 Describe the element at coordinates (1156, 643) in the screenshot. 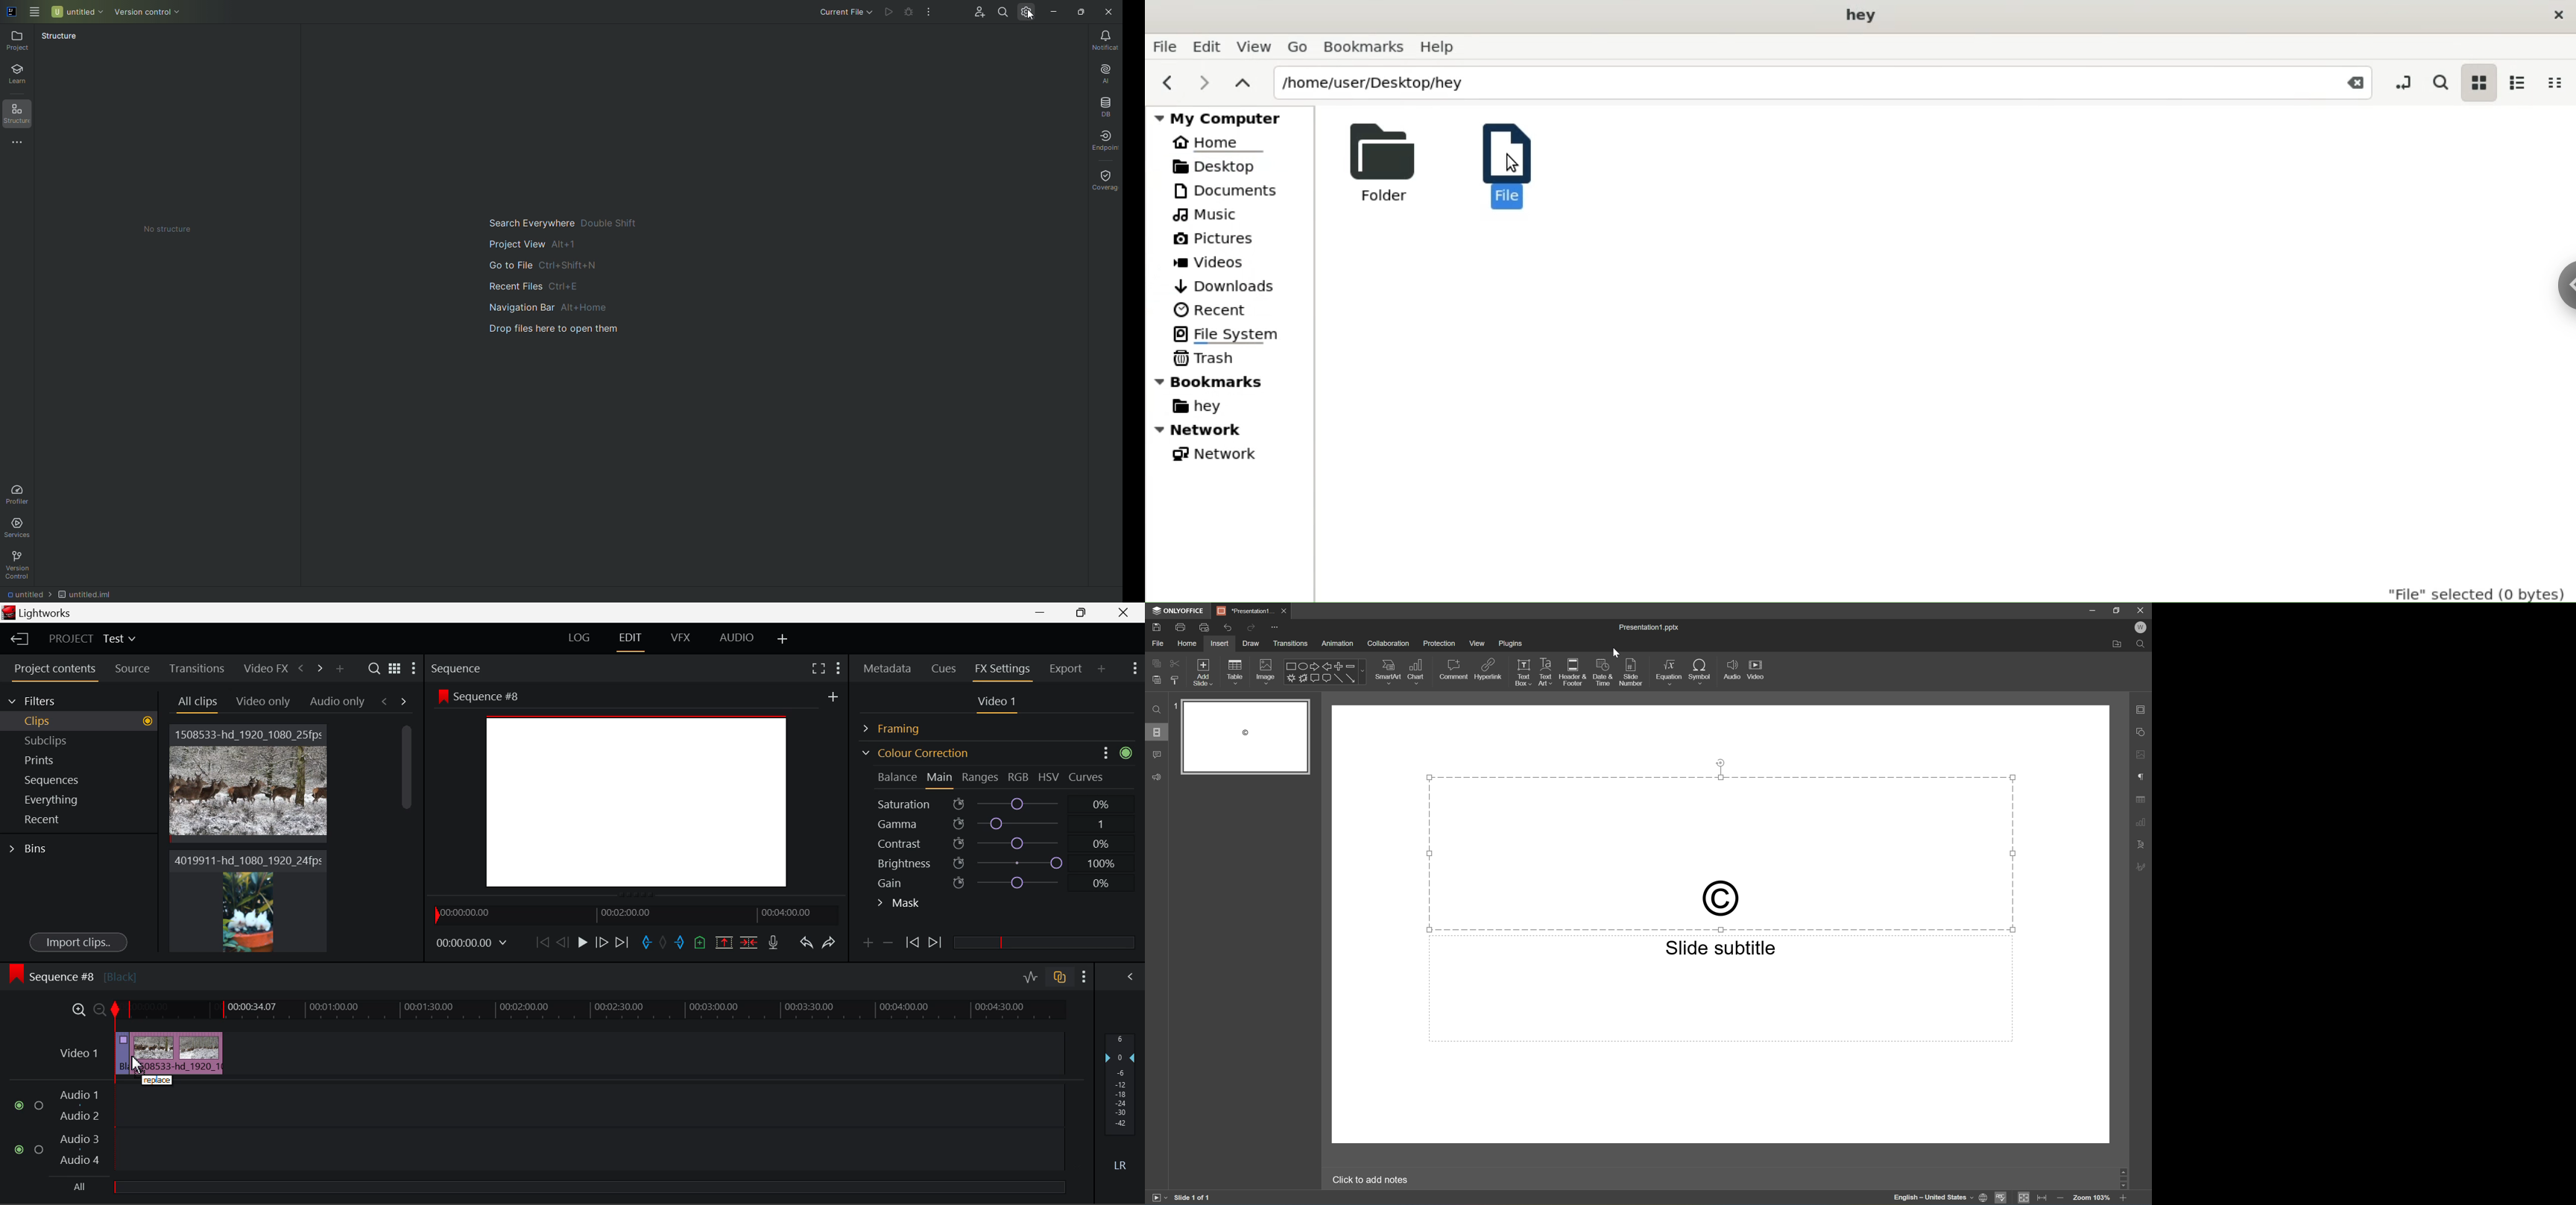

I see `File` at that location.